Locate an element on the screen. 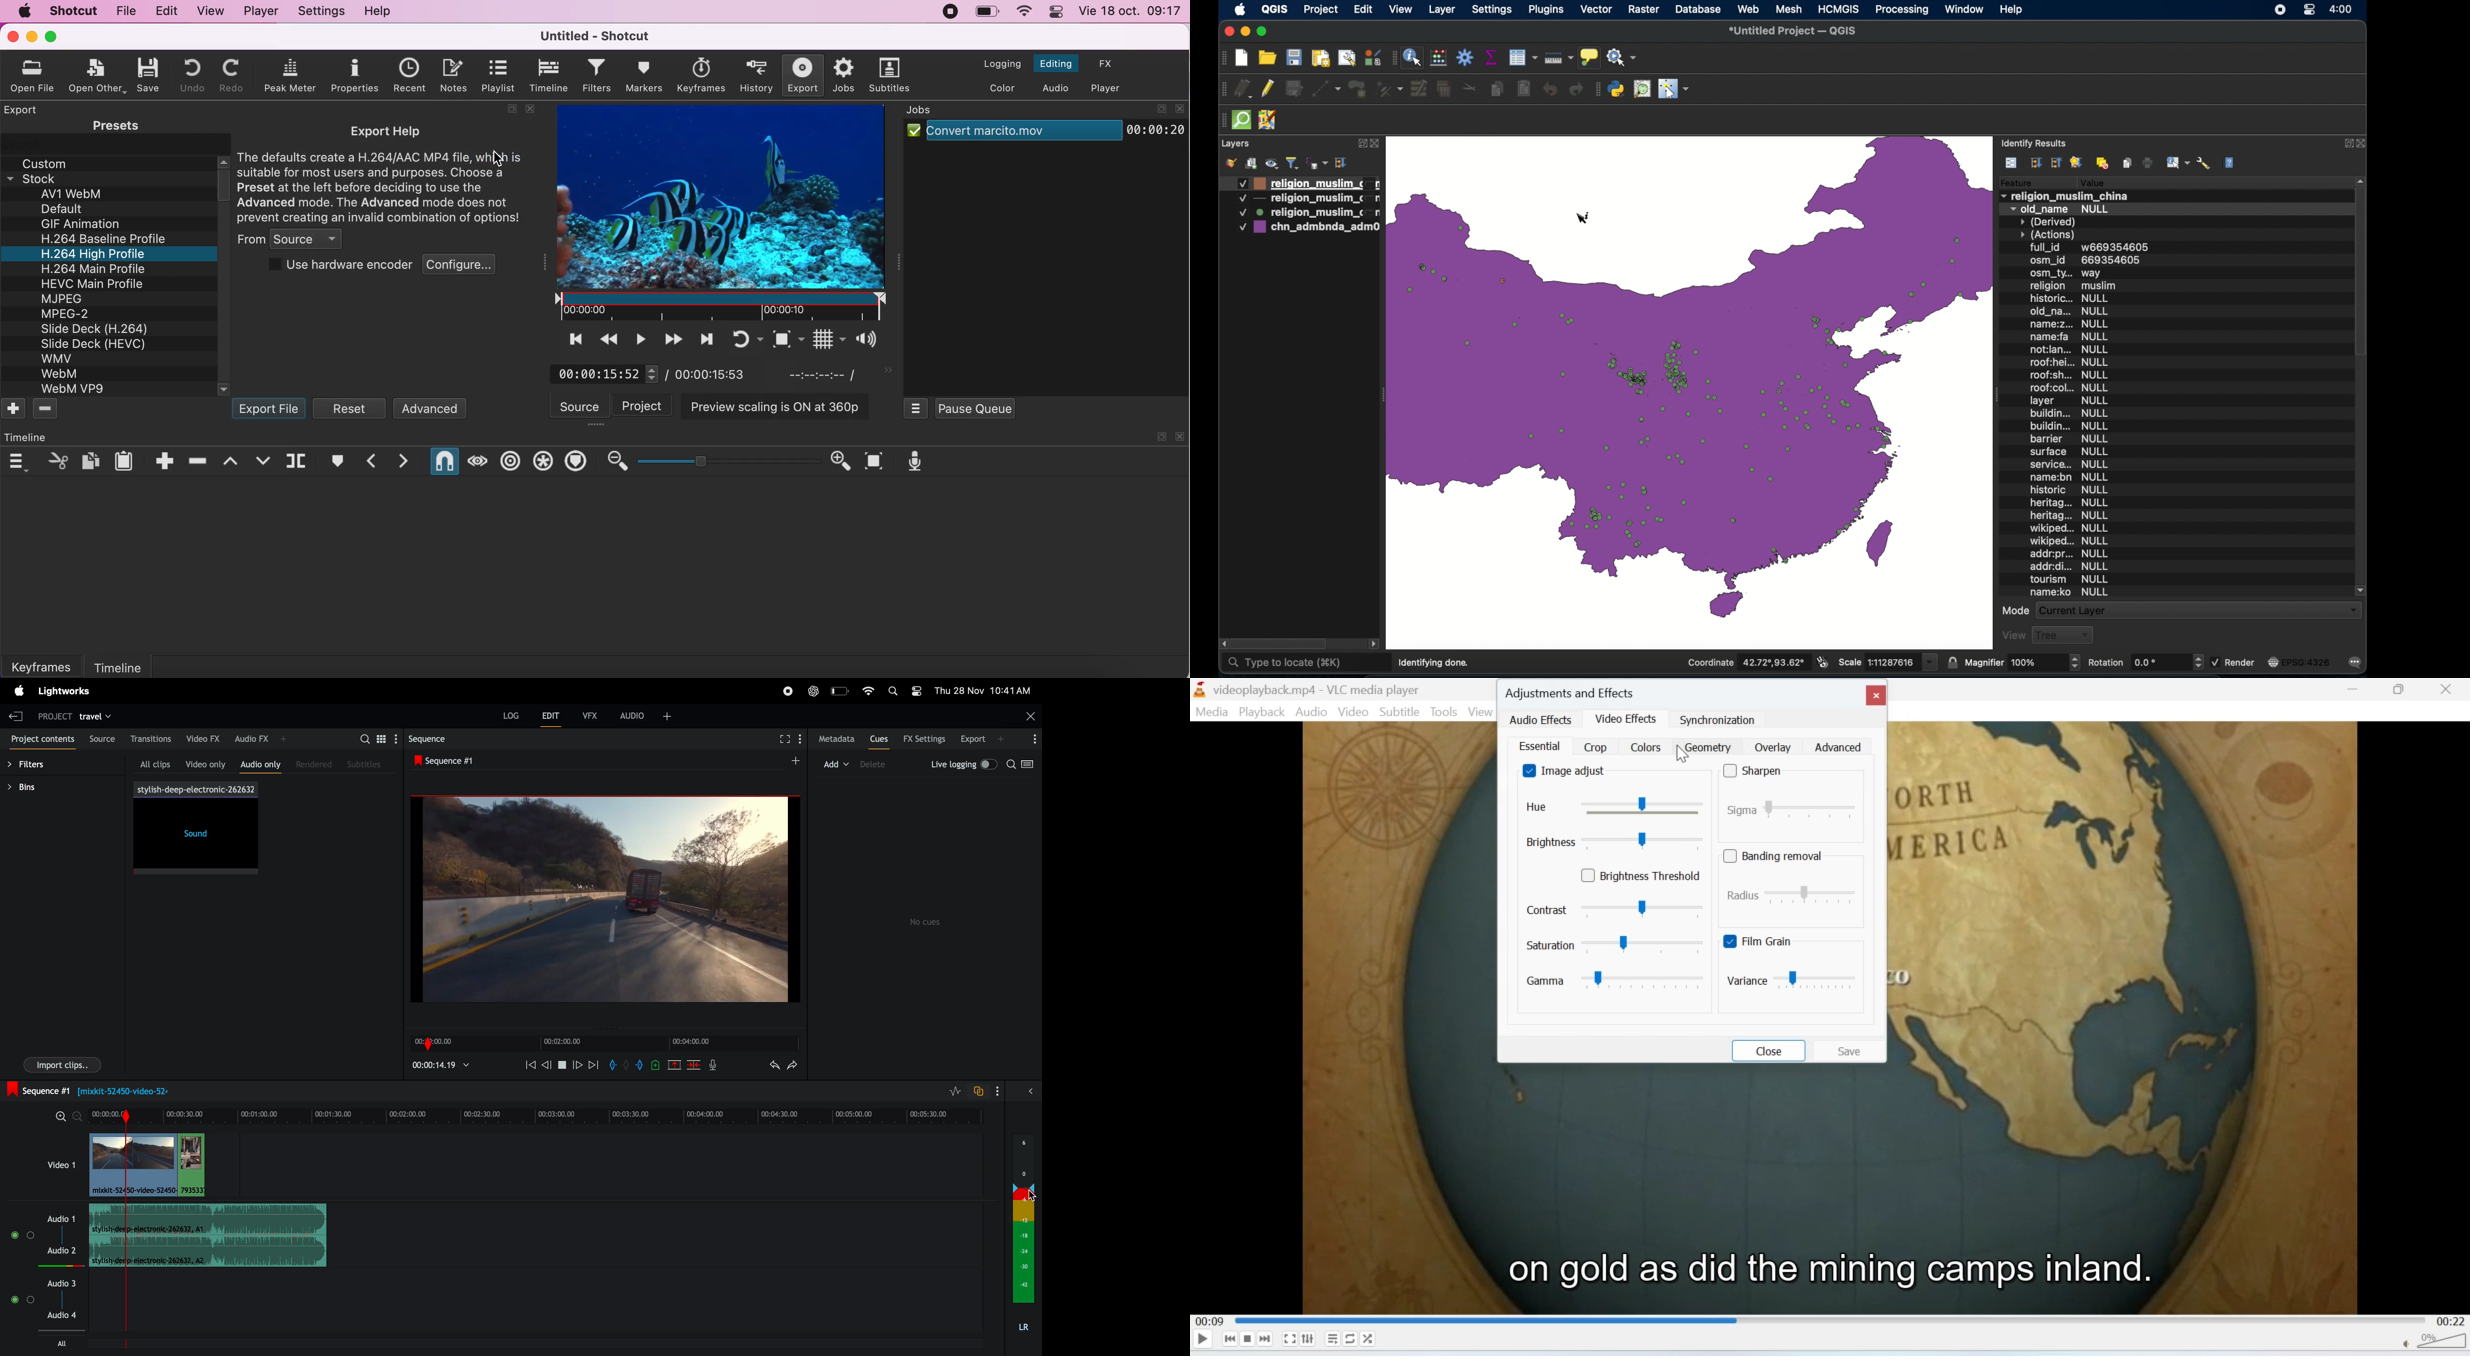 The width and height of the screenshot is (2492, 1372). H 264 Main Profile is located at coordinates (90, 267).